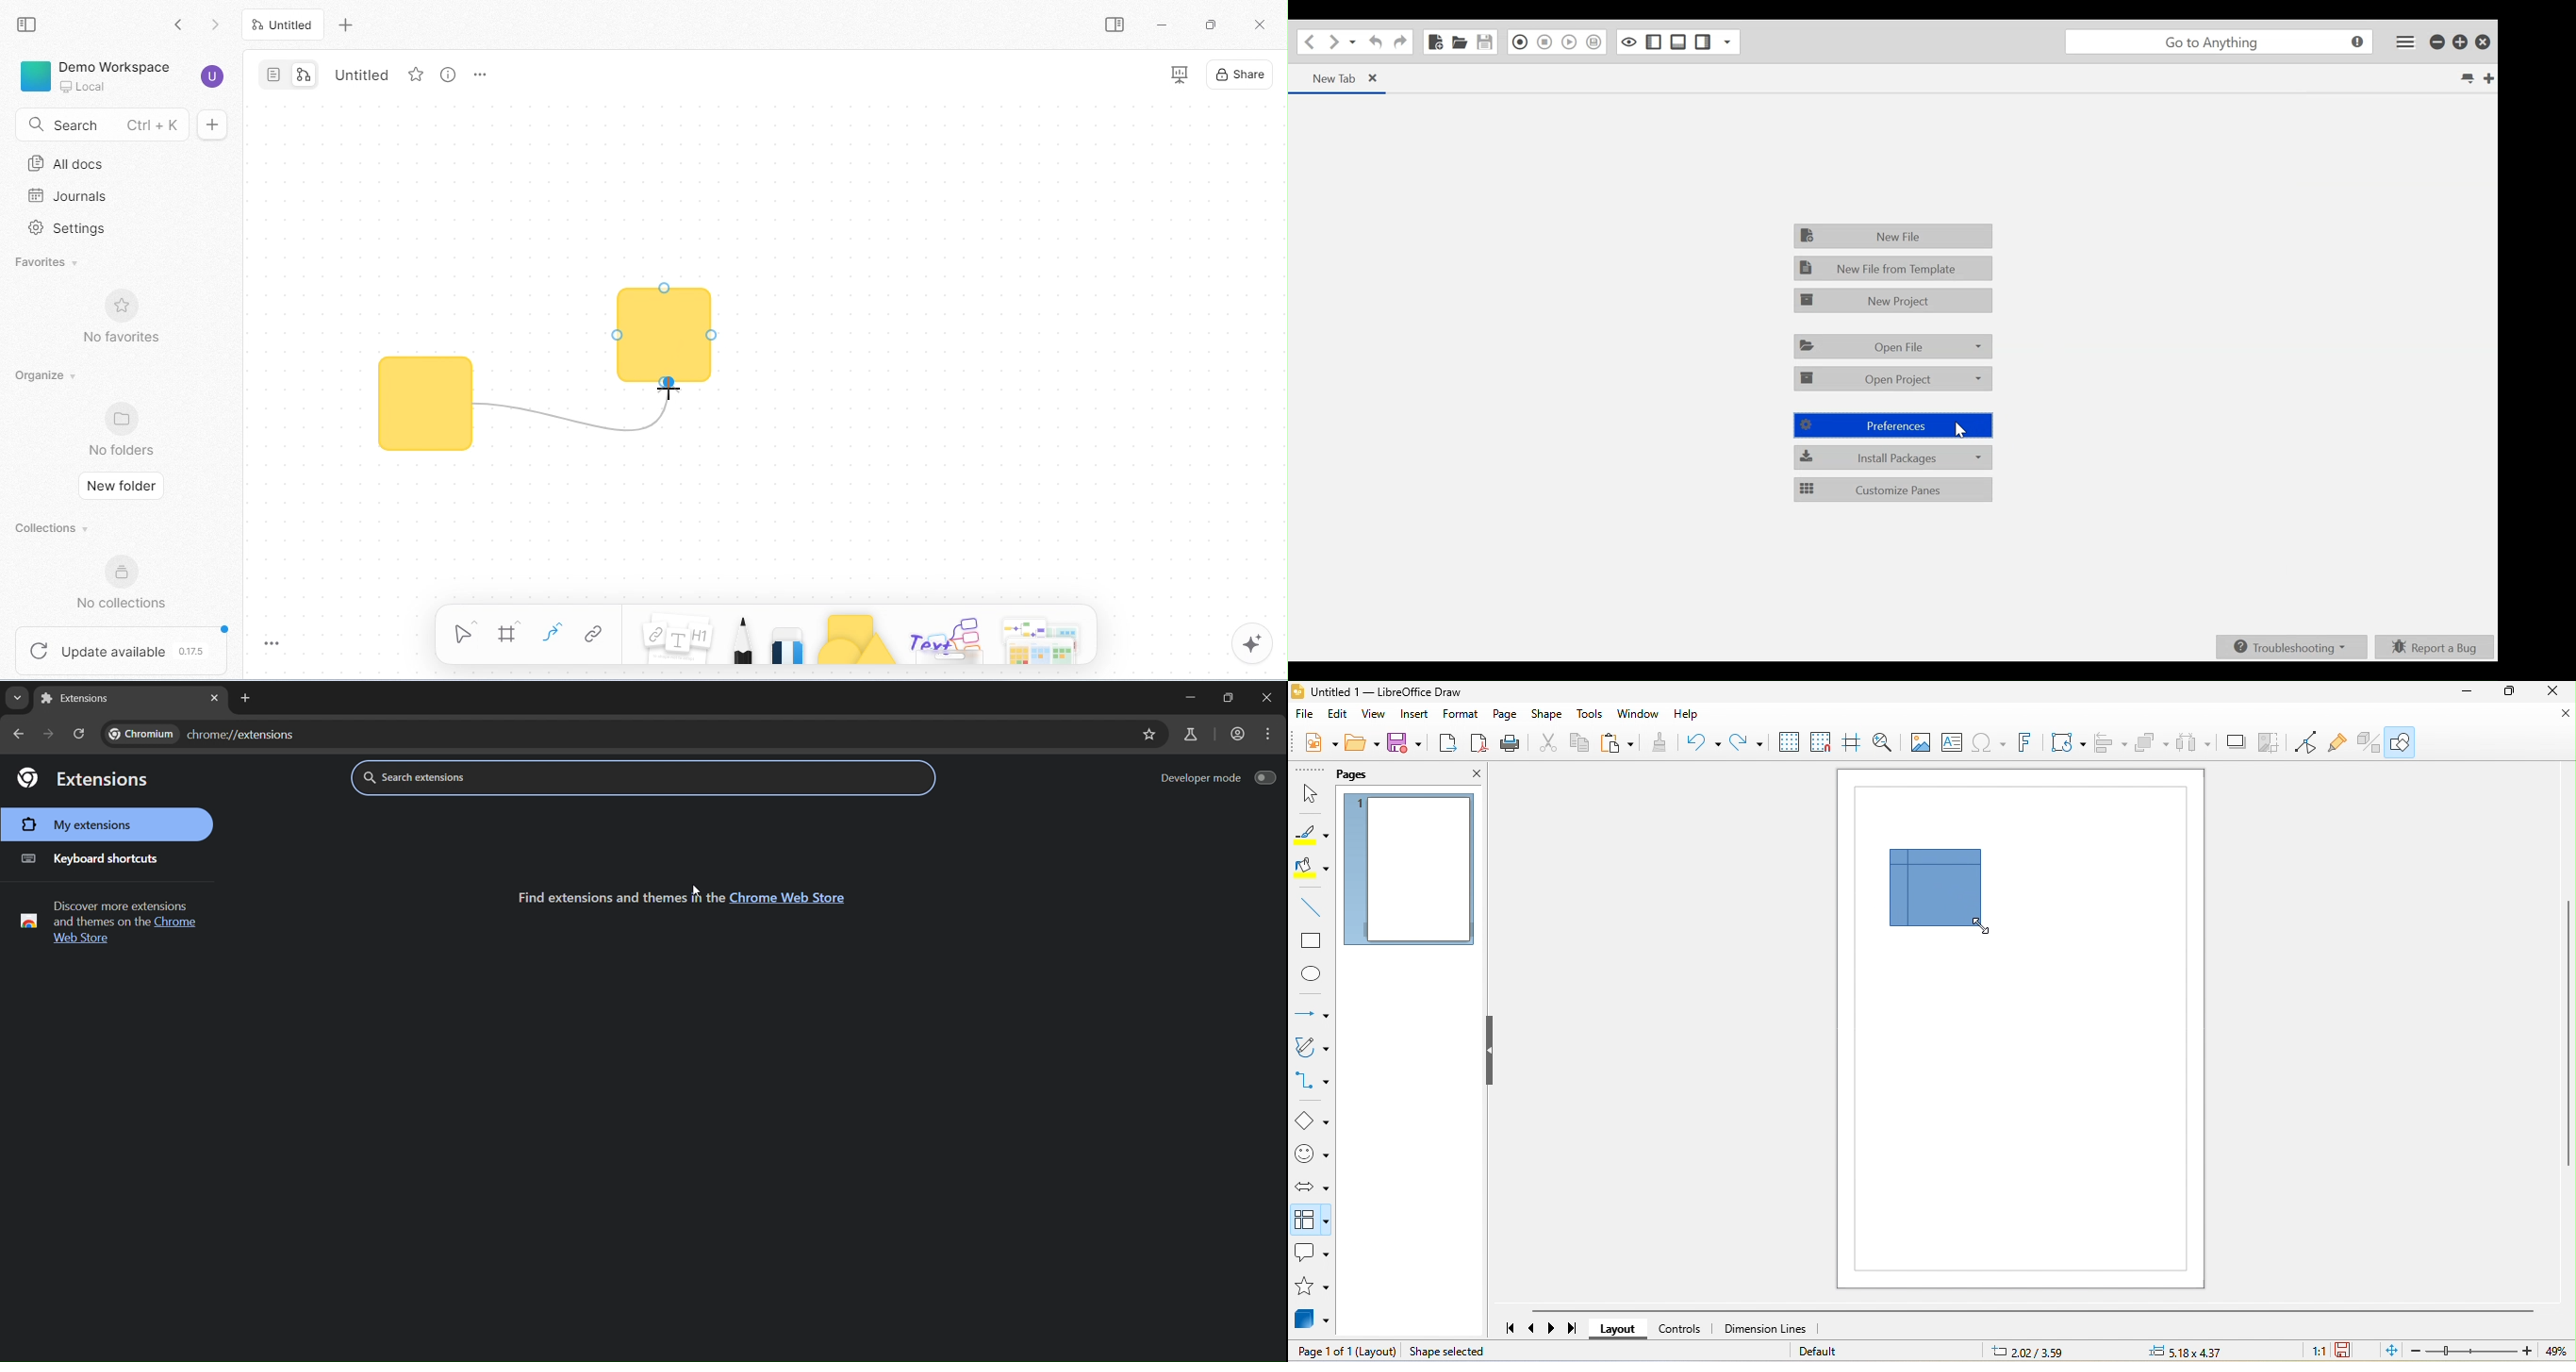  What do you see at coordinates (1272, 693) in the screenshot?
I see `close` at bounding box center [1272, 693].